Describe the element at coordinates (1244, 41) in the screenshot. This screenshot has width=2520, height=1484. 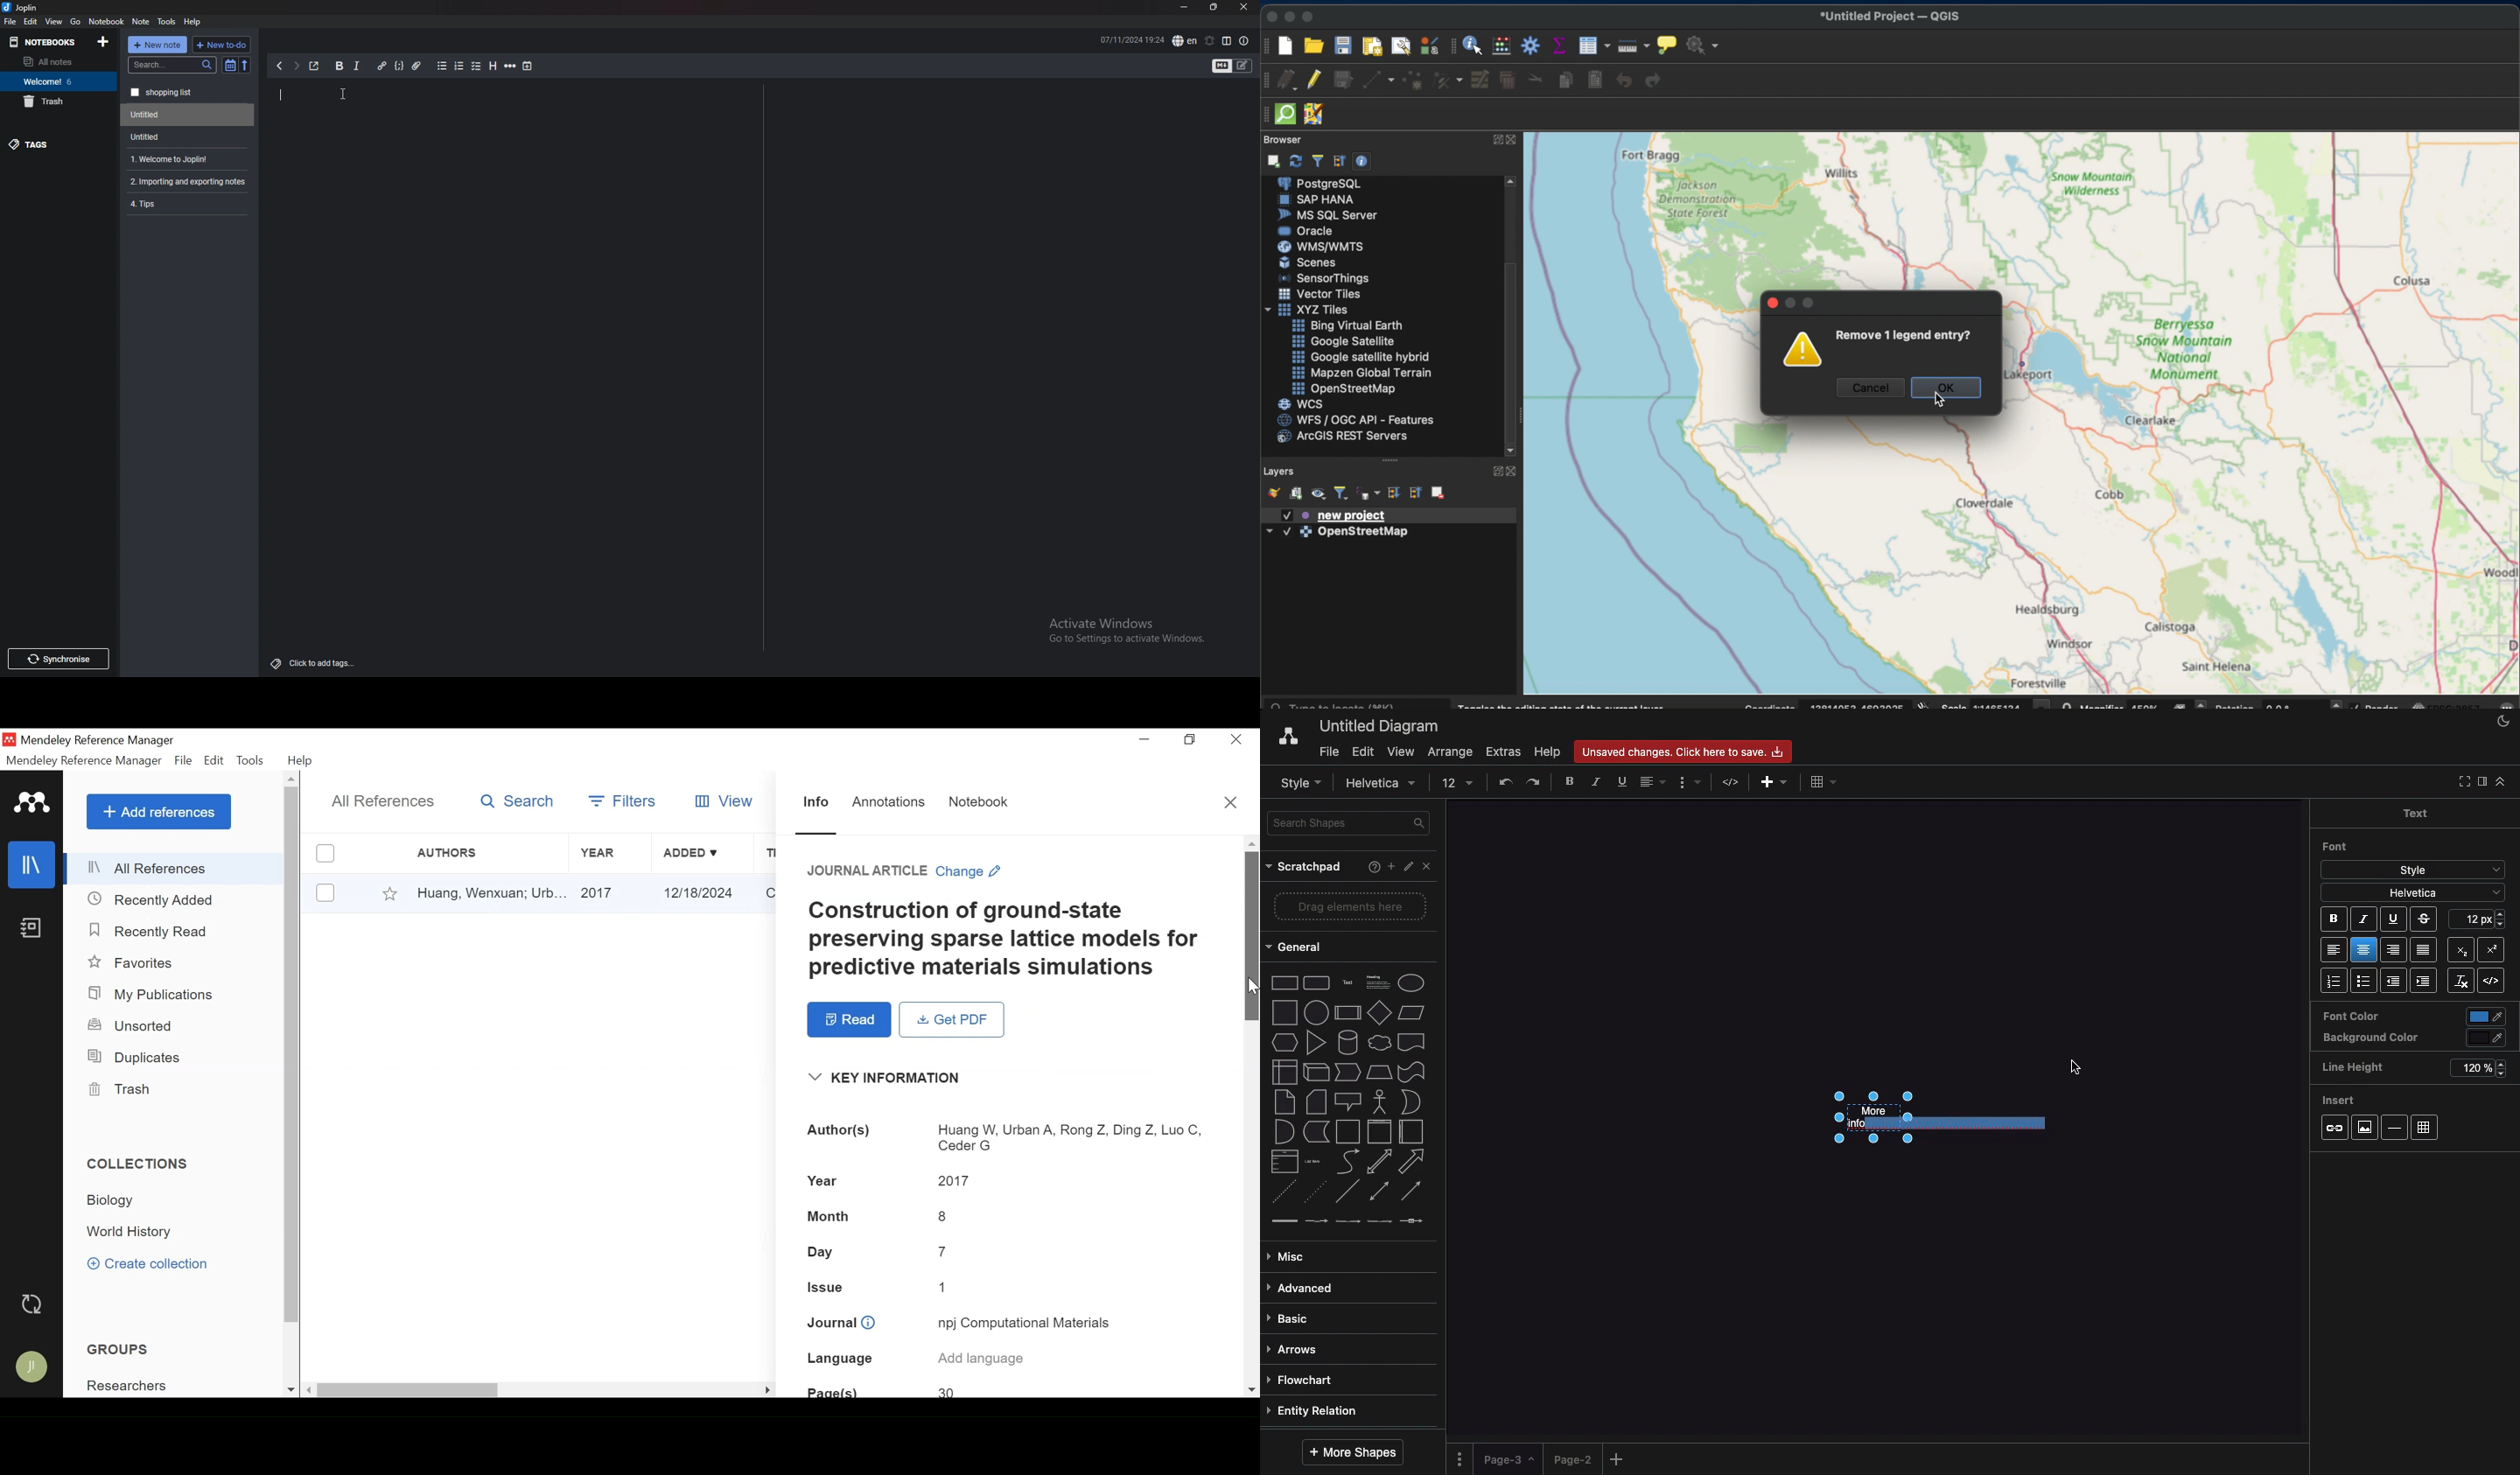
I see `note properties` at that location.